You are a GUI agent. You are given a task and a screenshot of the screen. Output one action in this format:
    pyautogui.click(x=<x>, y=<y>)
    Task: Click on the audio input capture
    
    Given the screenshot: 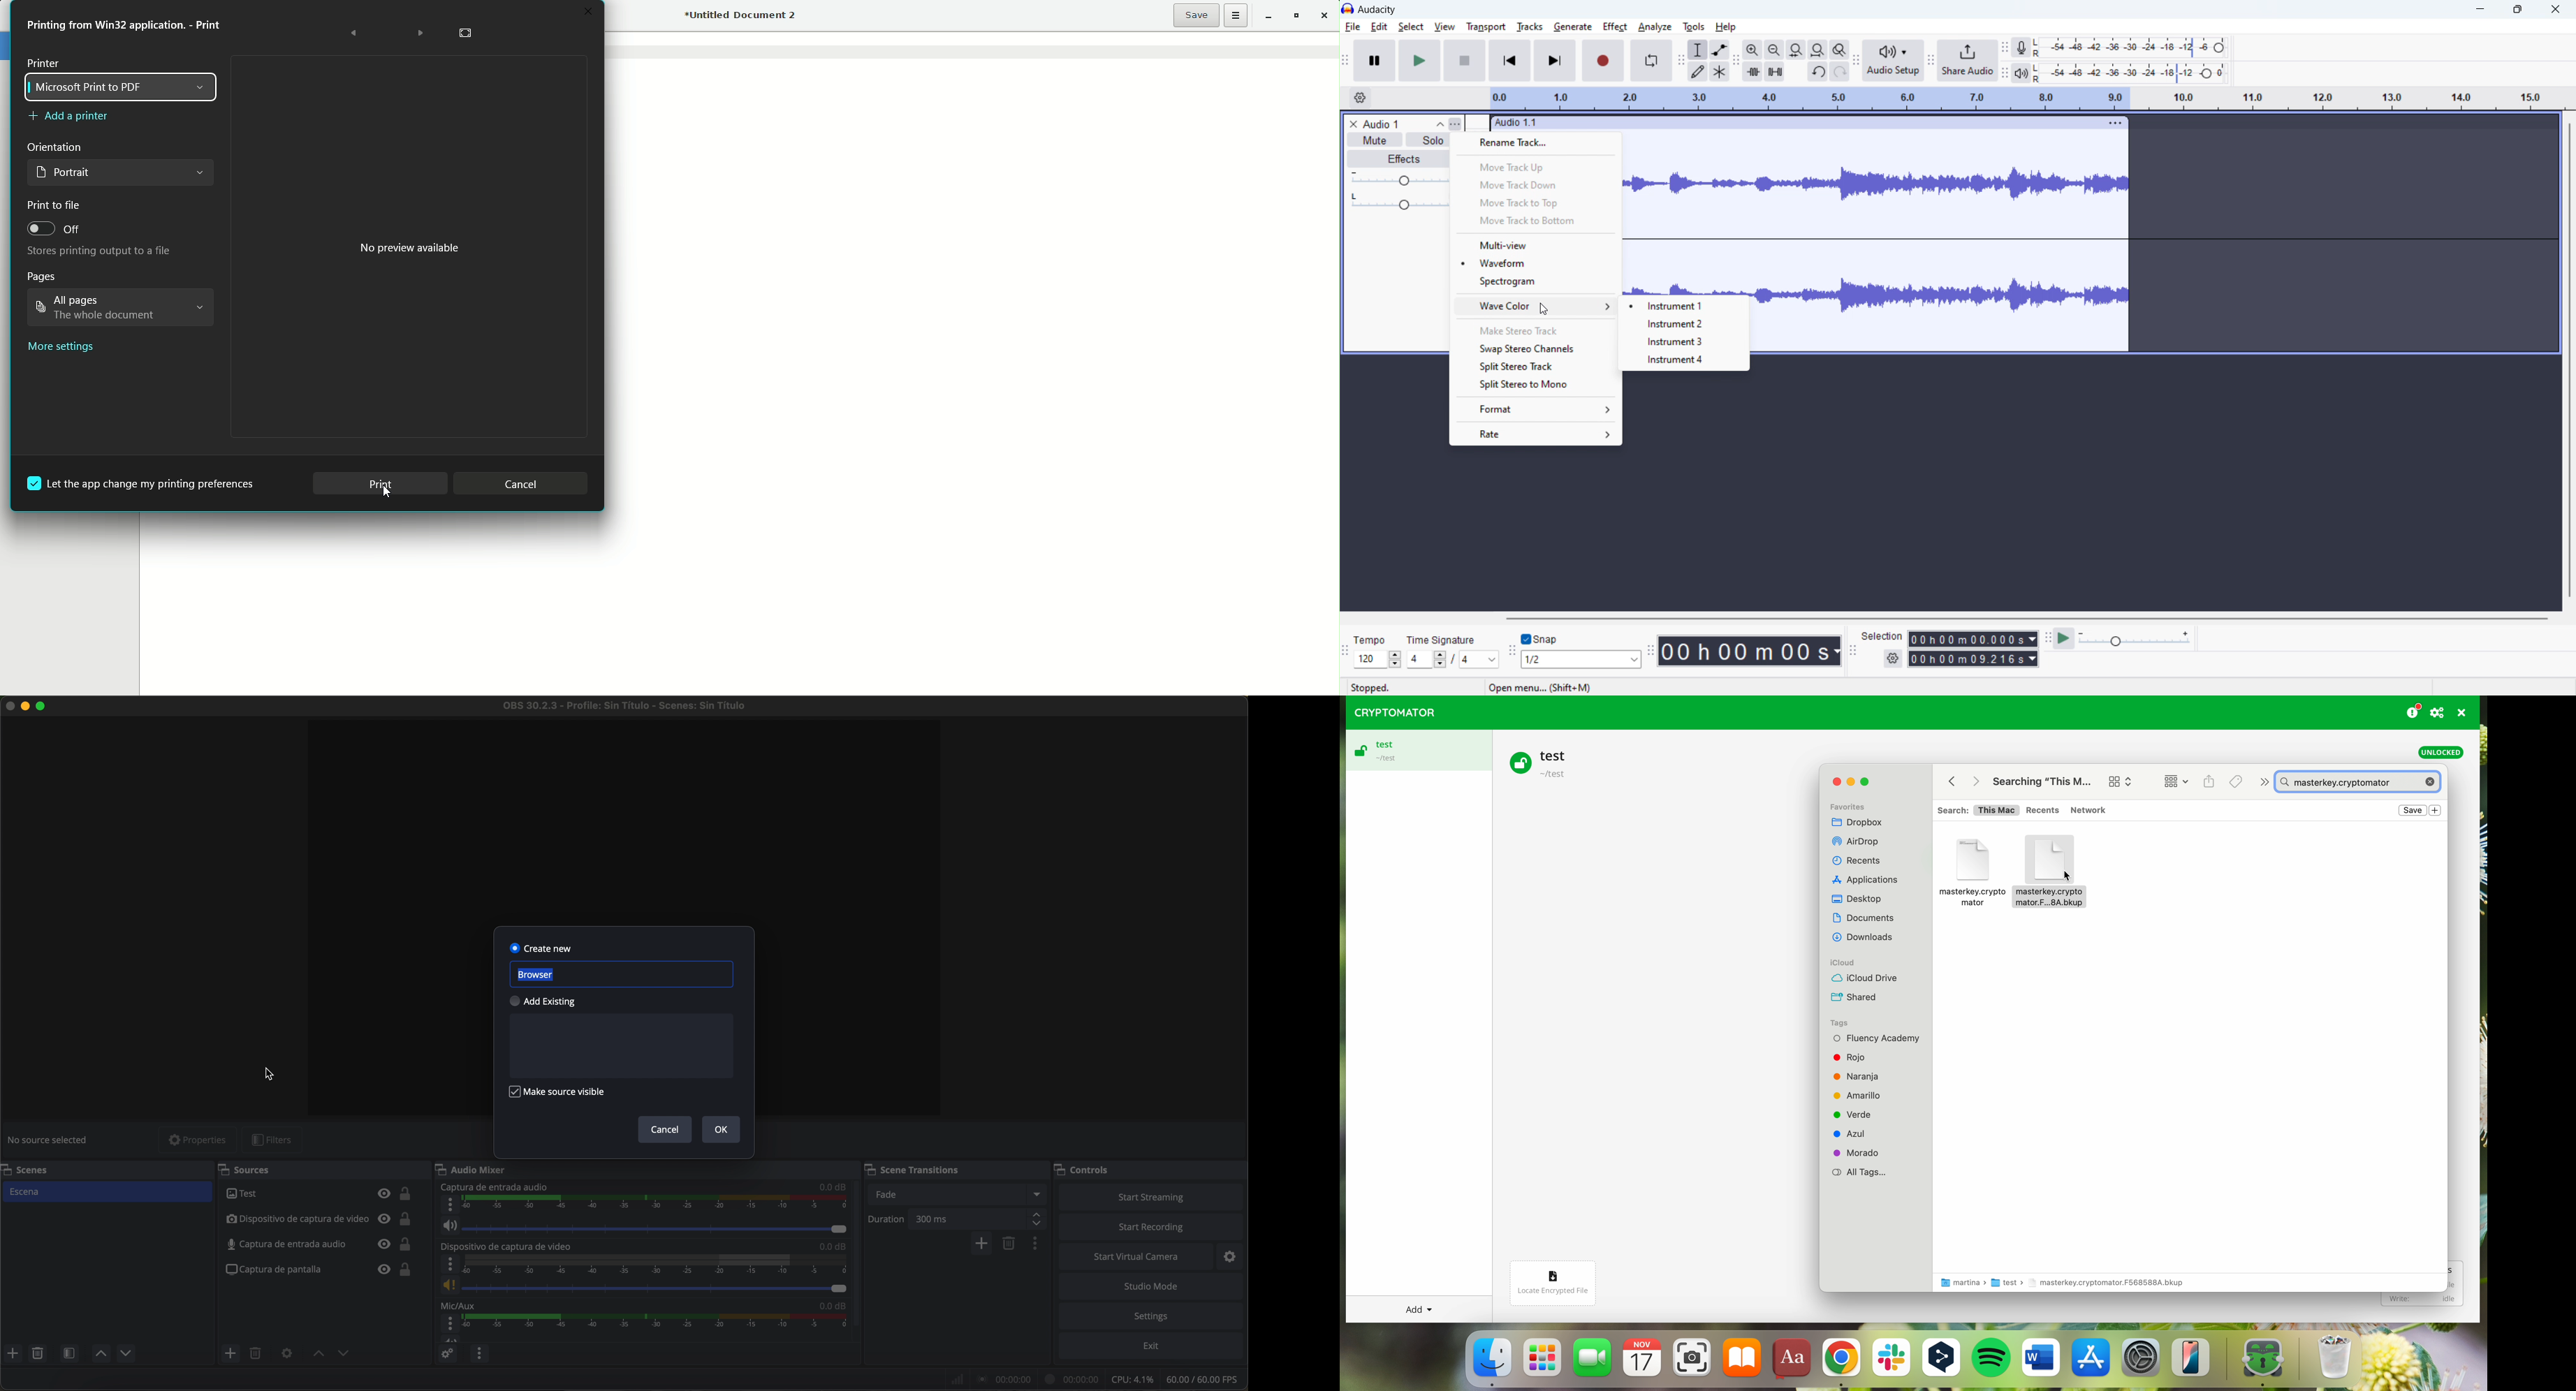 What is the action you would take?
    pyautogui.click(x=495, y=1187)
    